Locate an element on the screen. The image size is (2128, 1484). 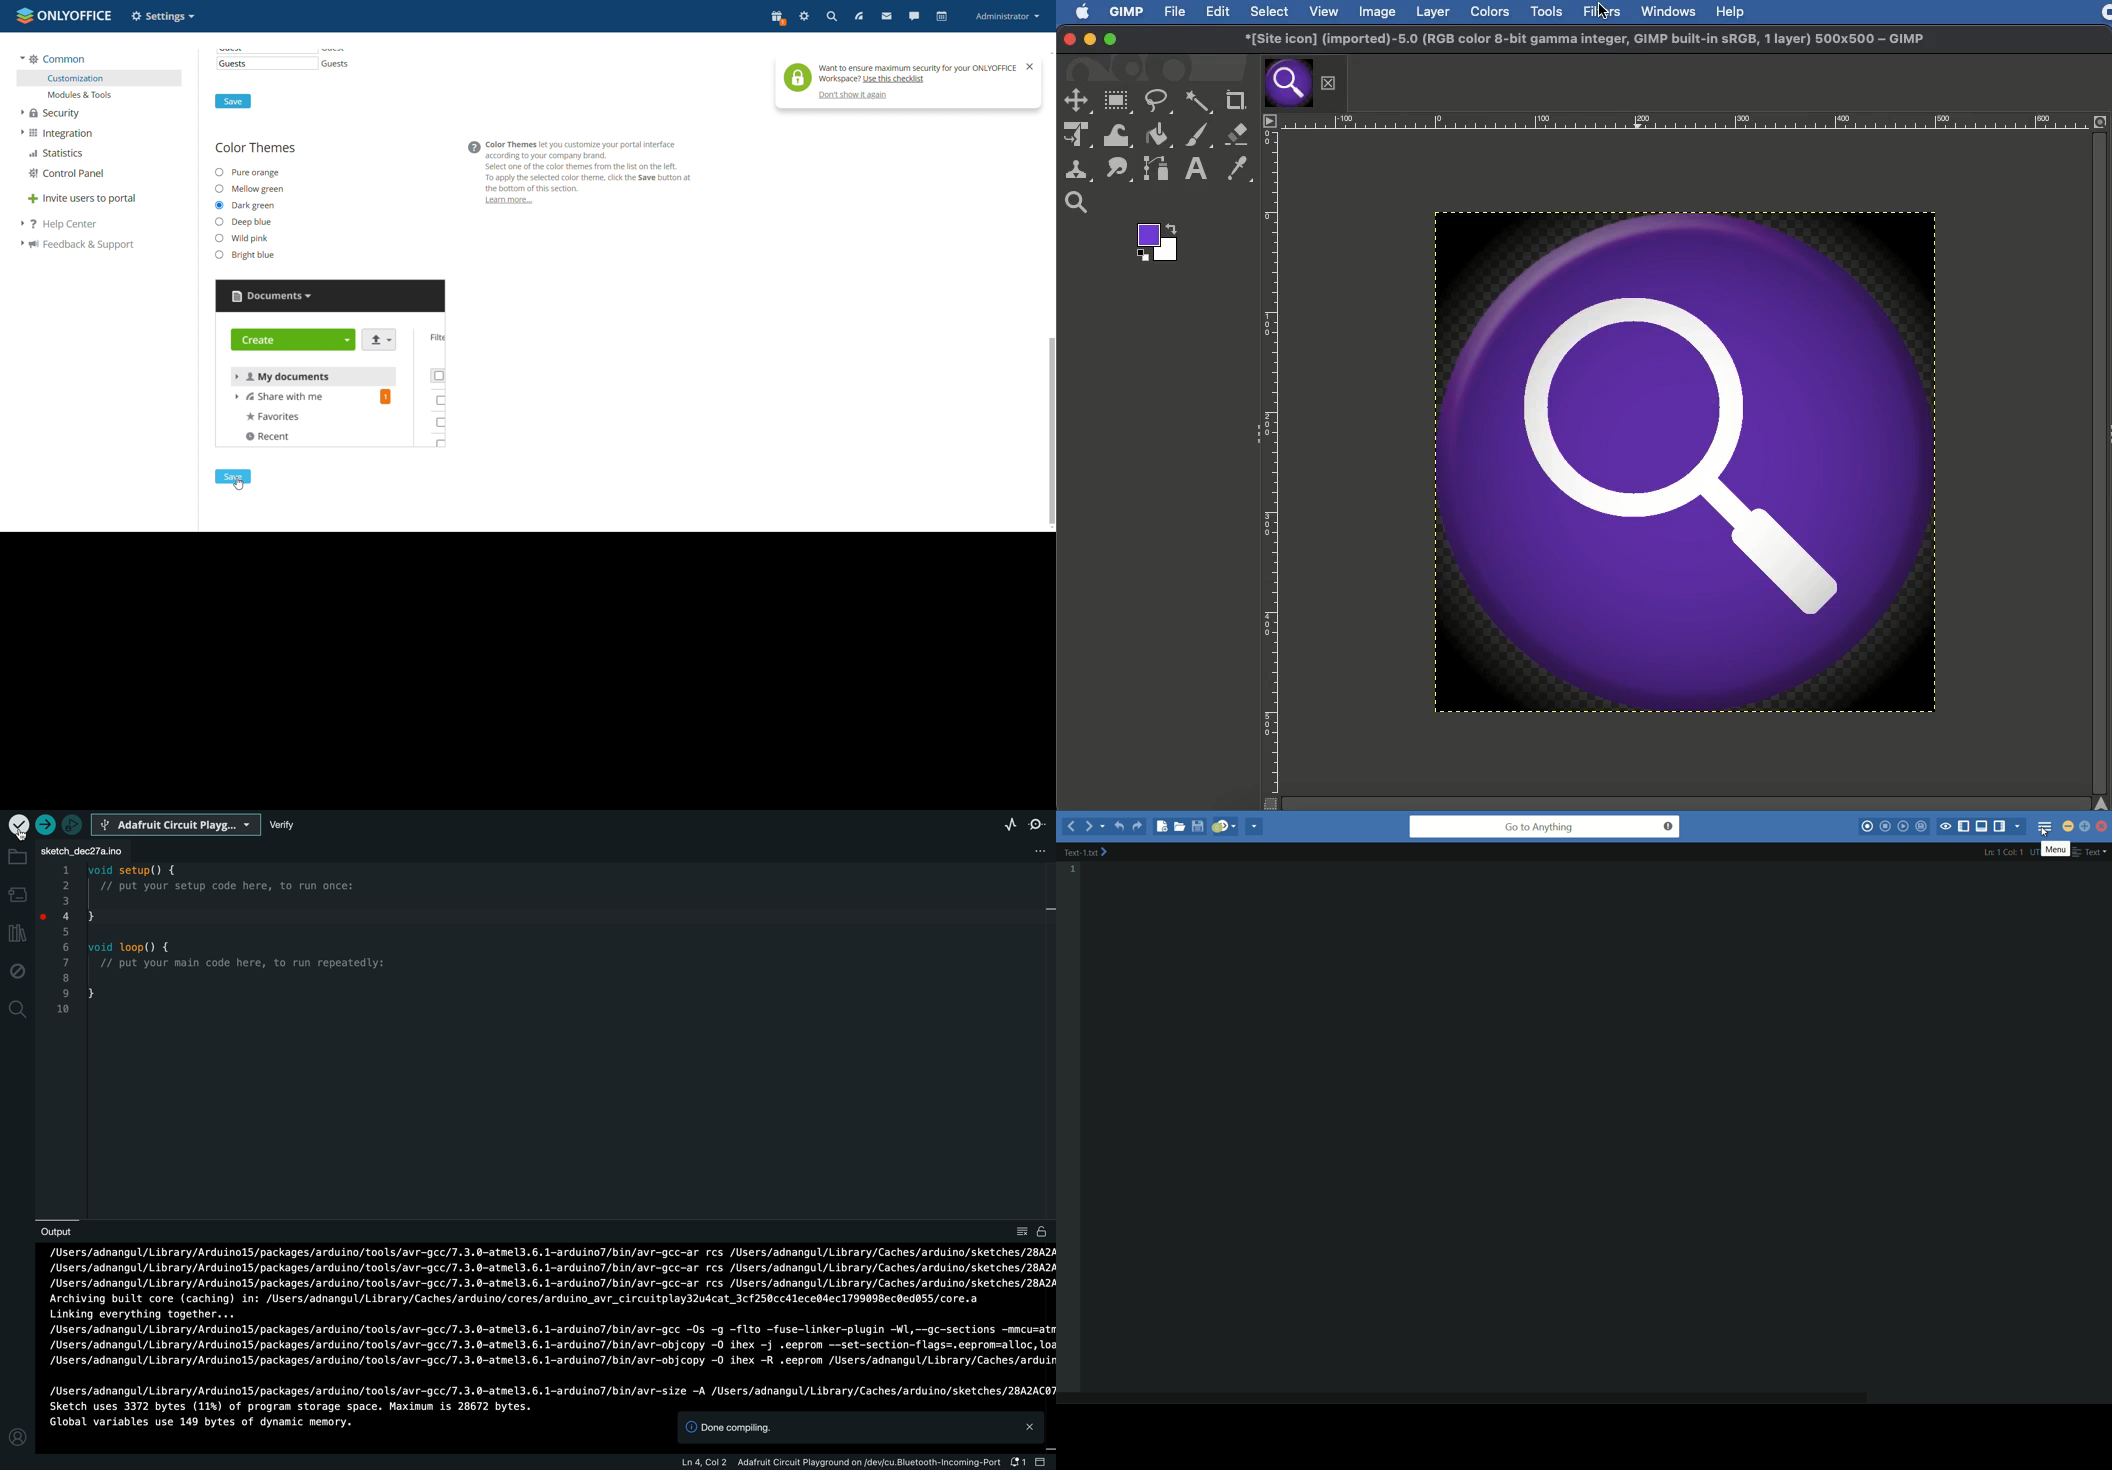
sctoll bar is located at coordinates (1046, 375).